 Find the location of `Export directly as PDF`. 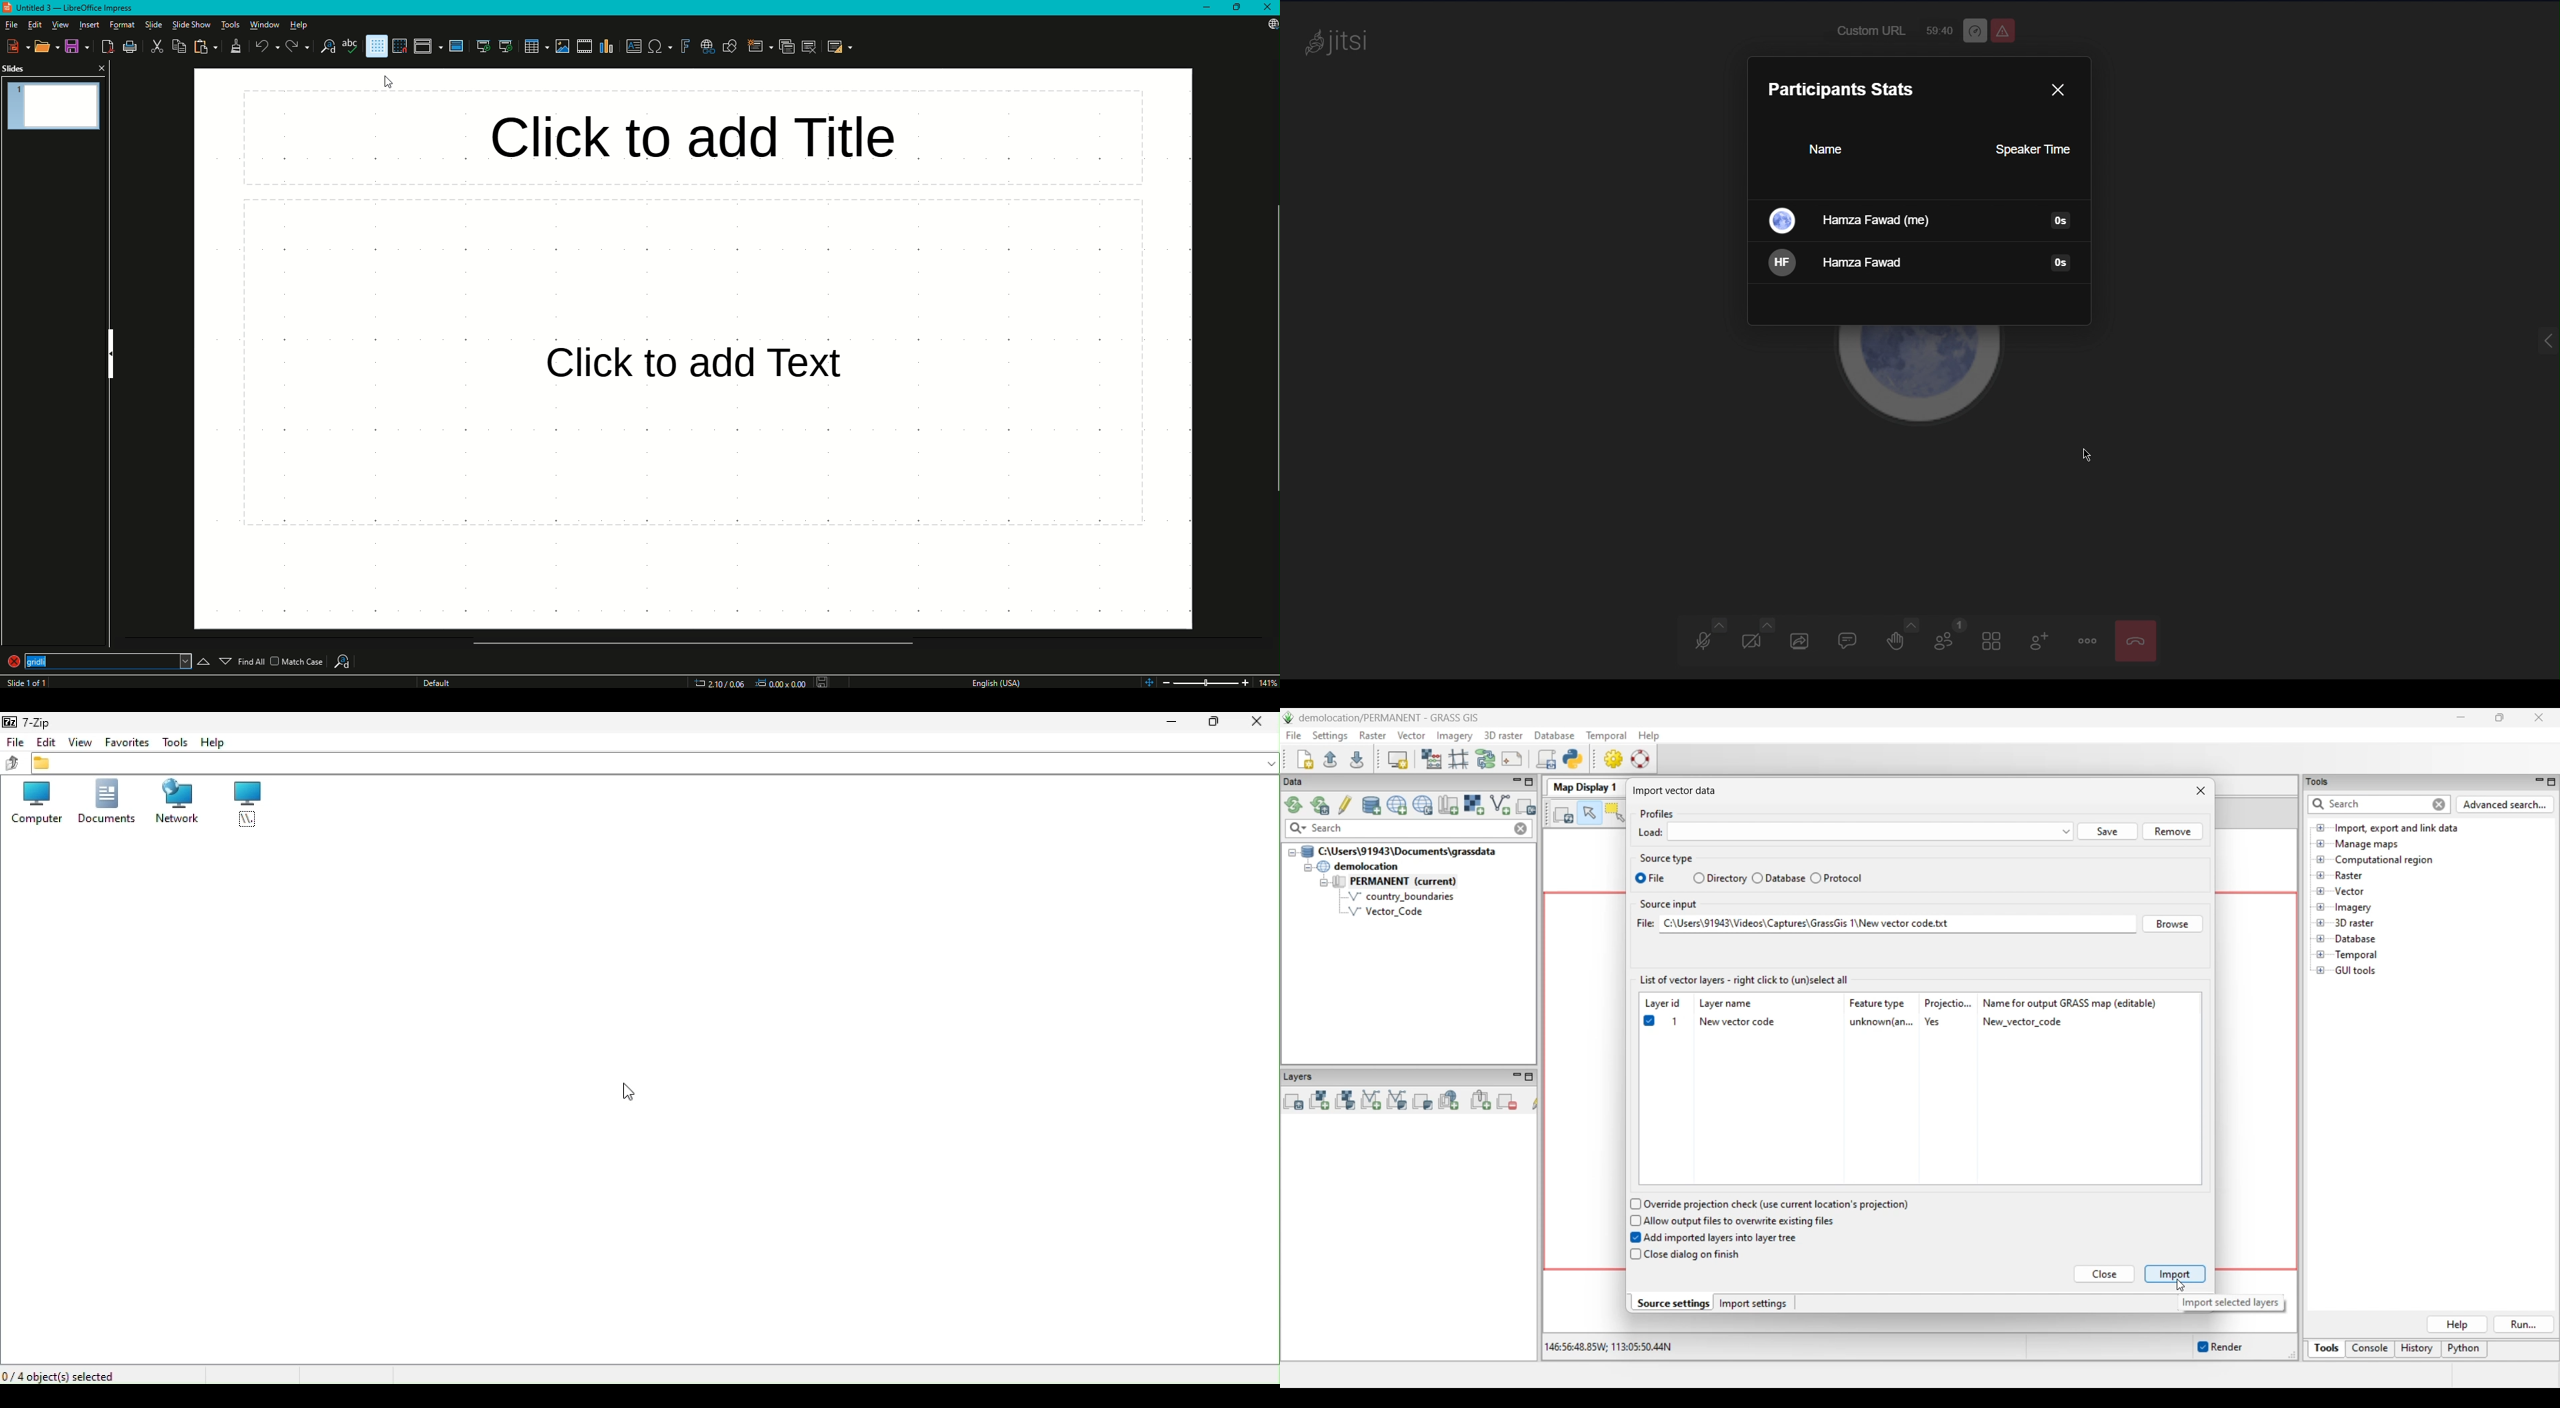

Export directly as PDF is located at coordinates (108, 45).